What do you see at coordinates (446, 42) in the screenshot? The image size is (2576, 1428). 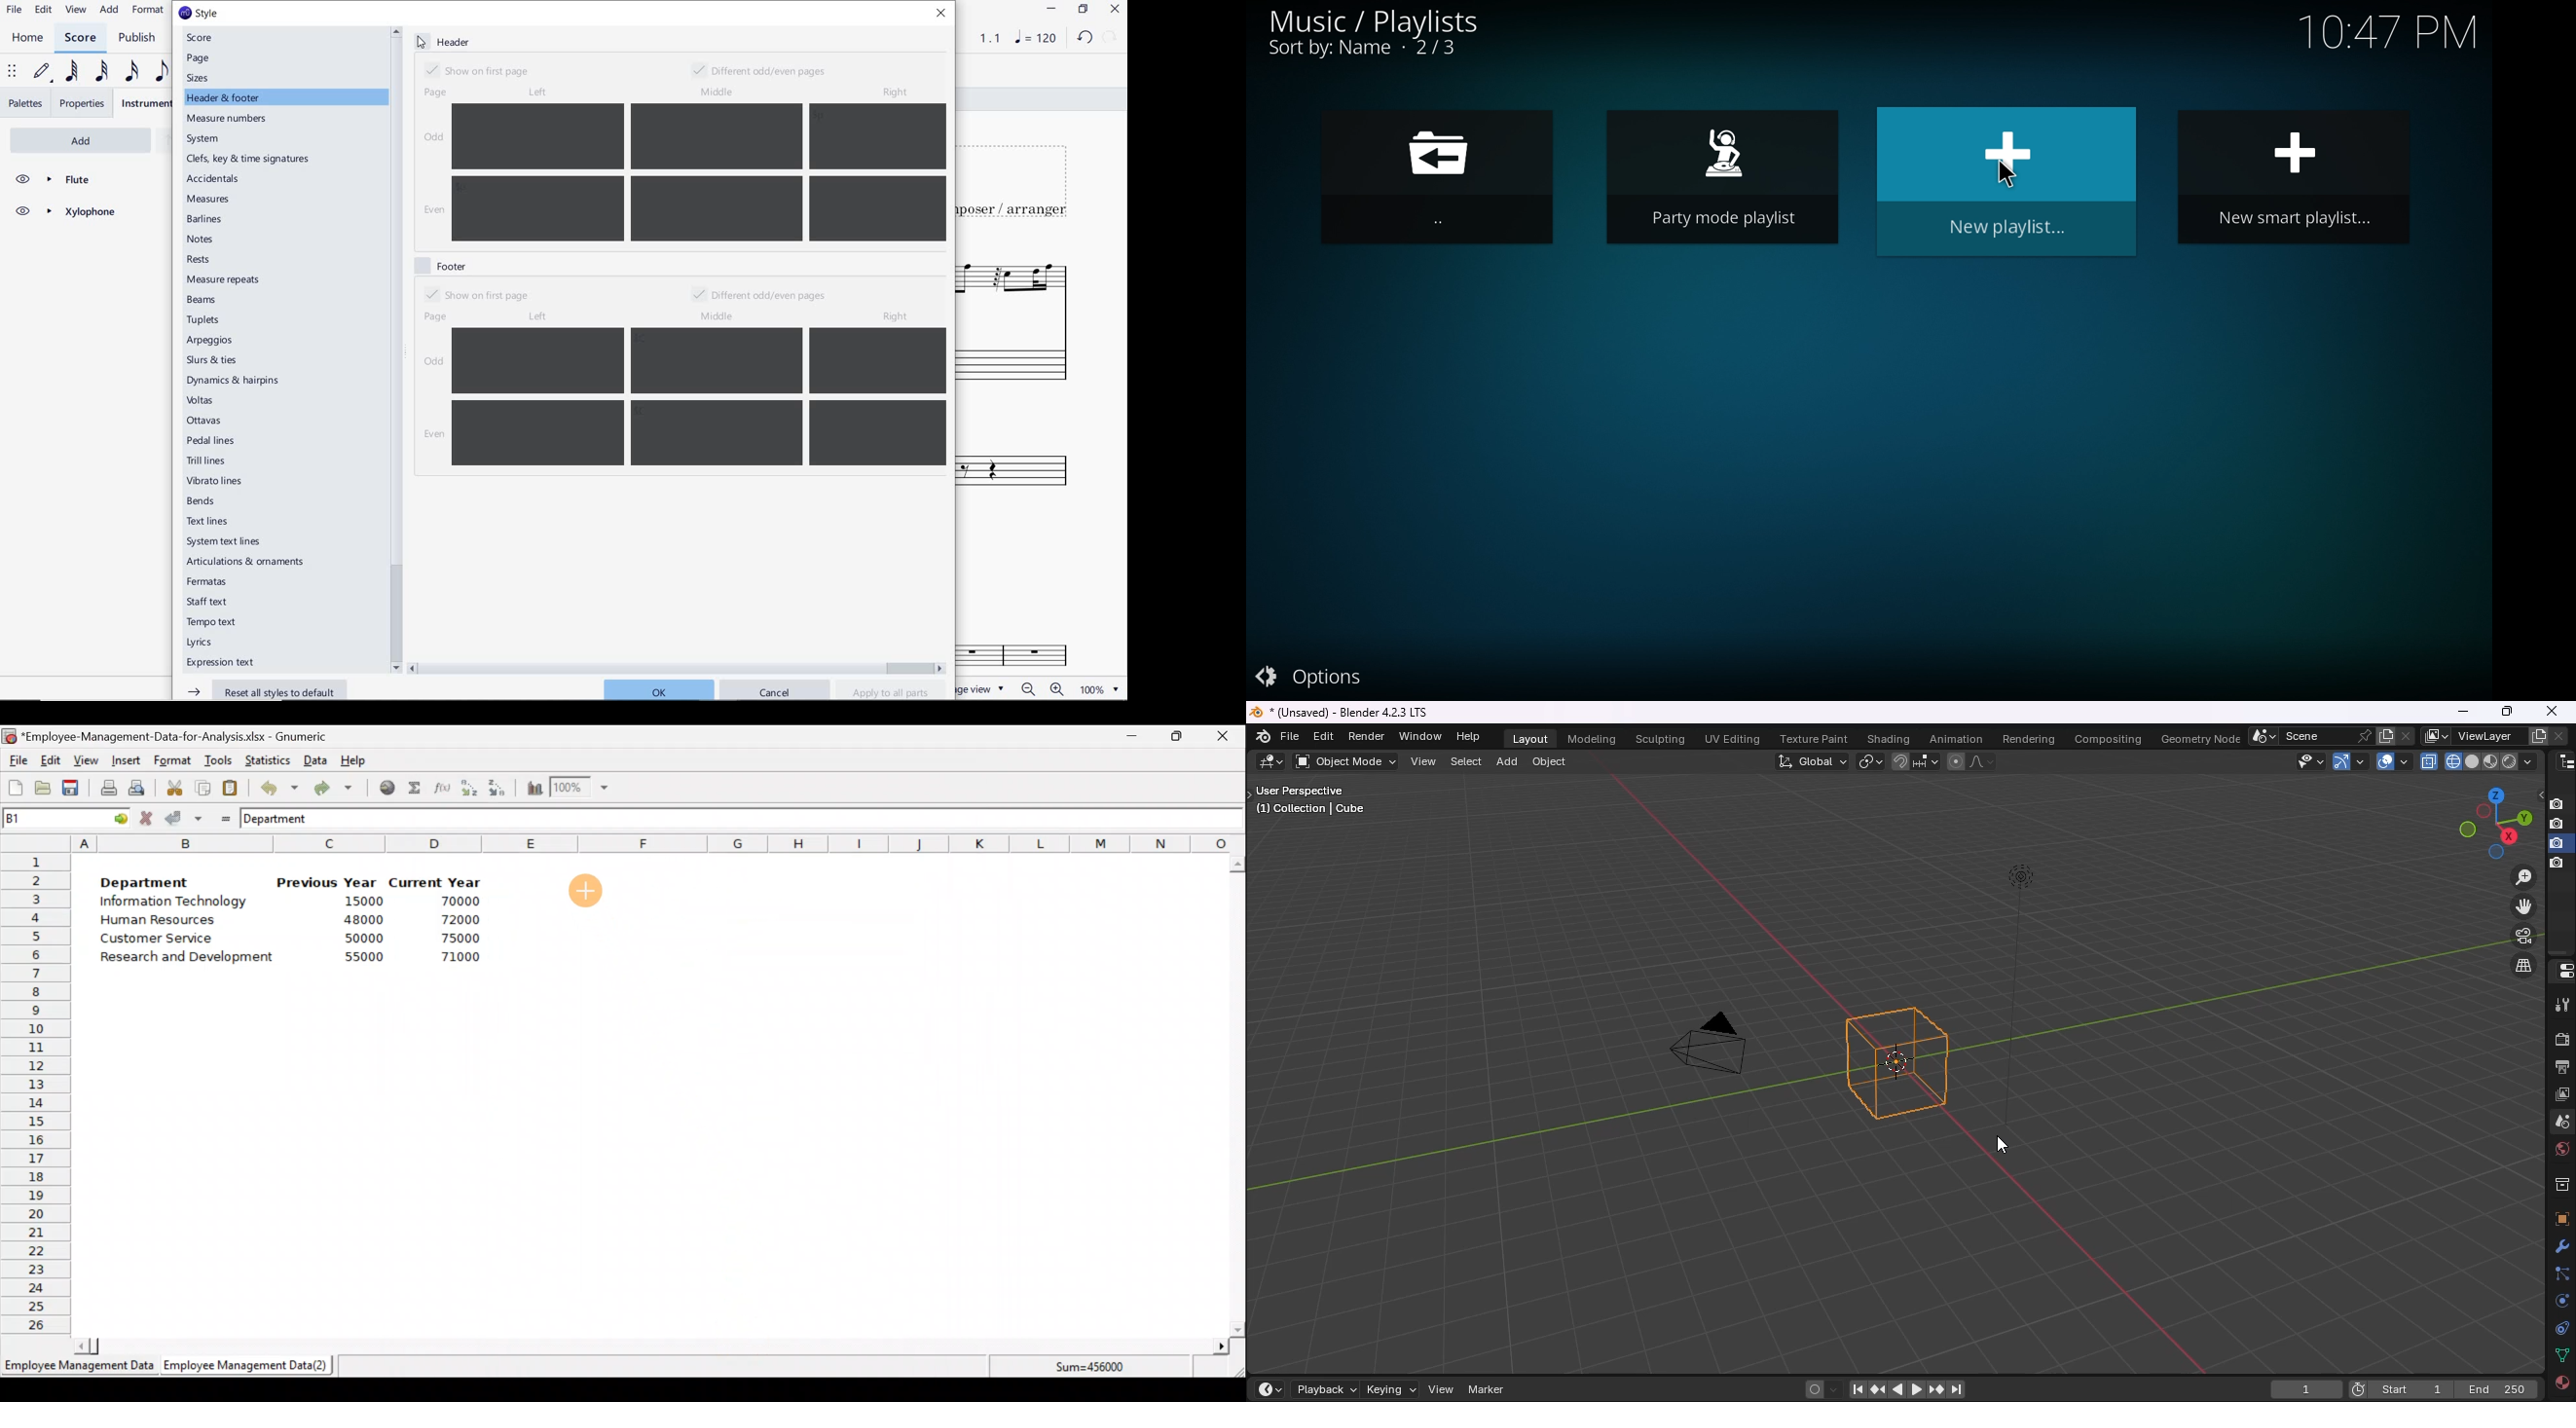 I see `header` at bounding box center [446, 42].